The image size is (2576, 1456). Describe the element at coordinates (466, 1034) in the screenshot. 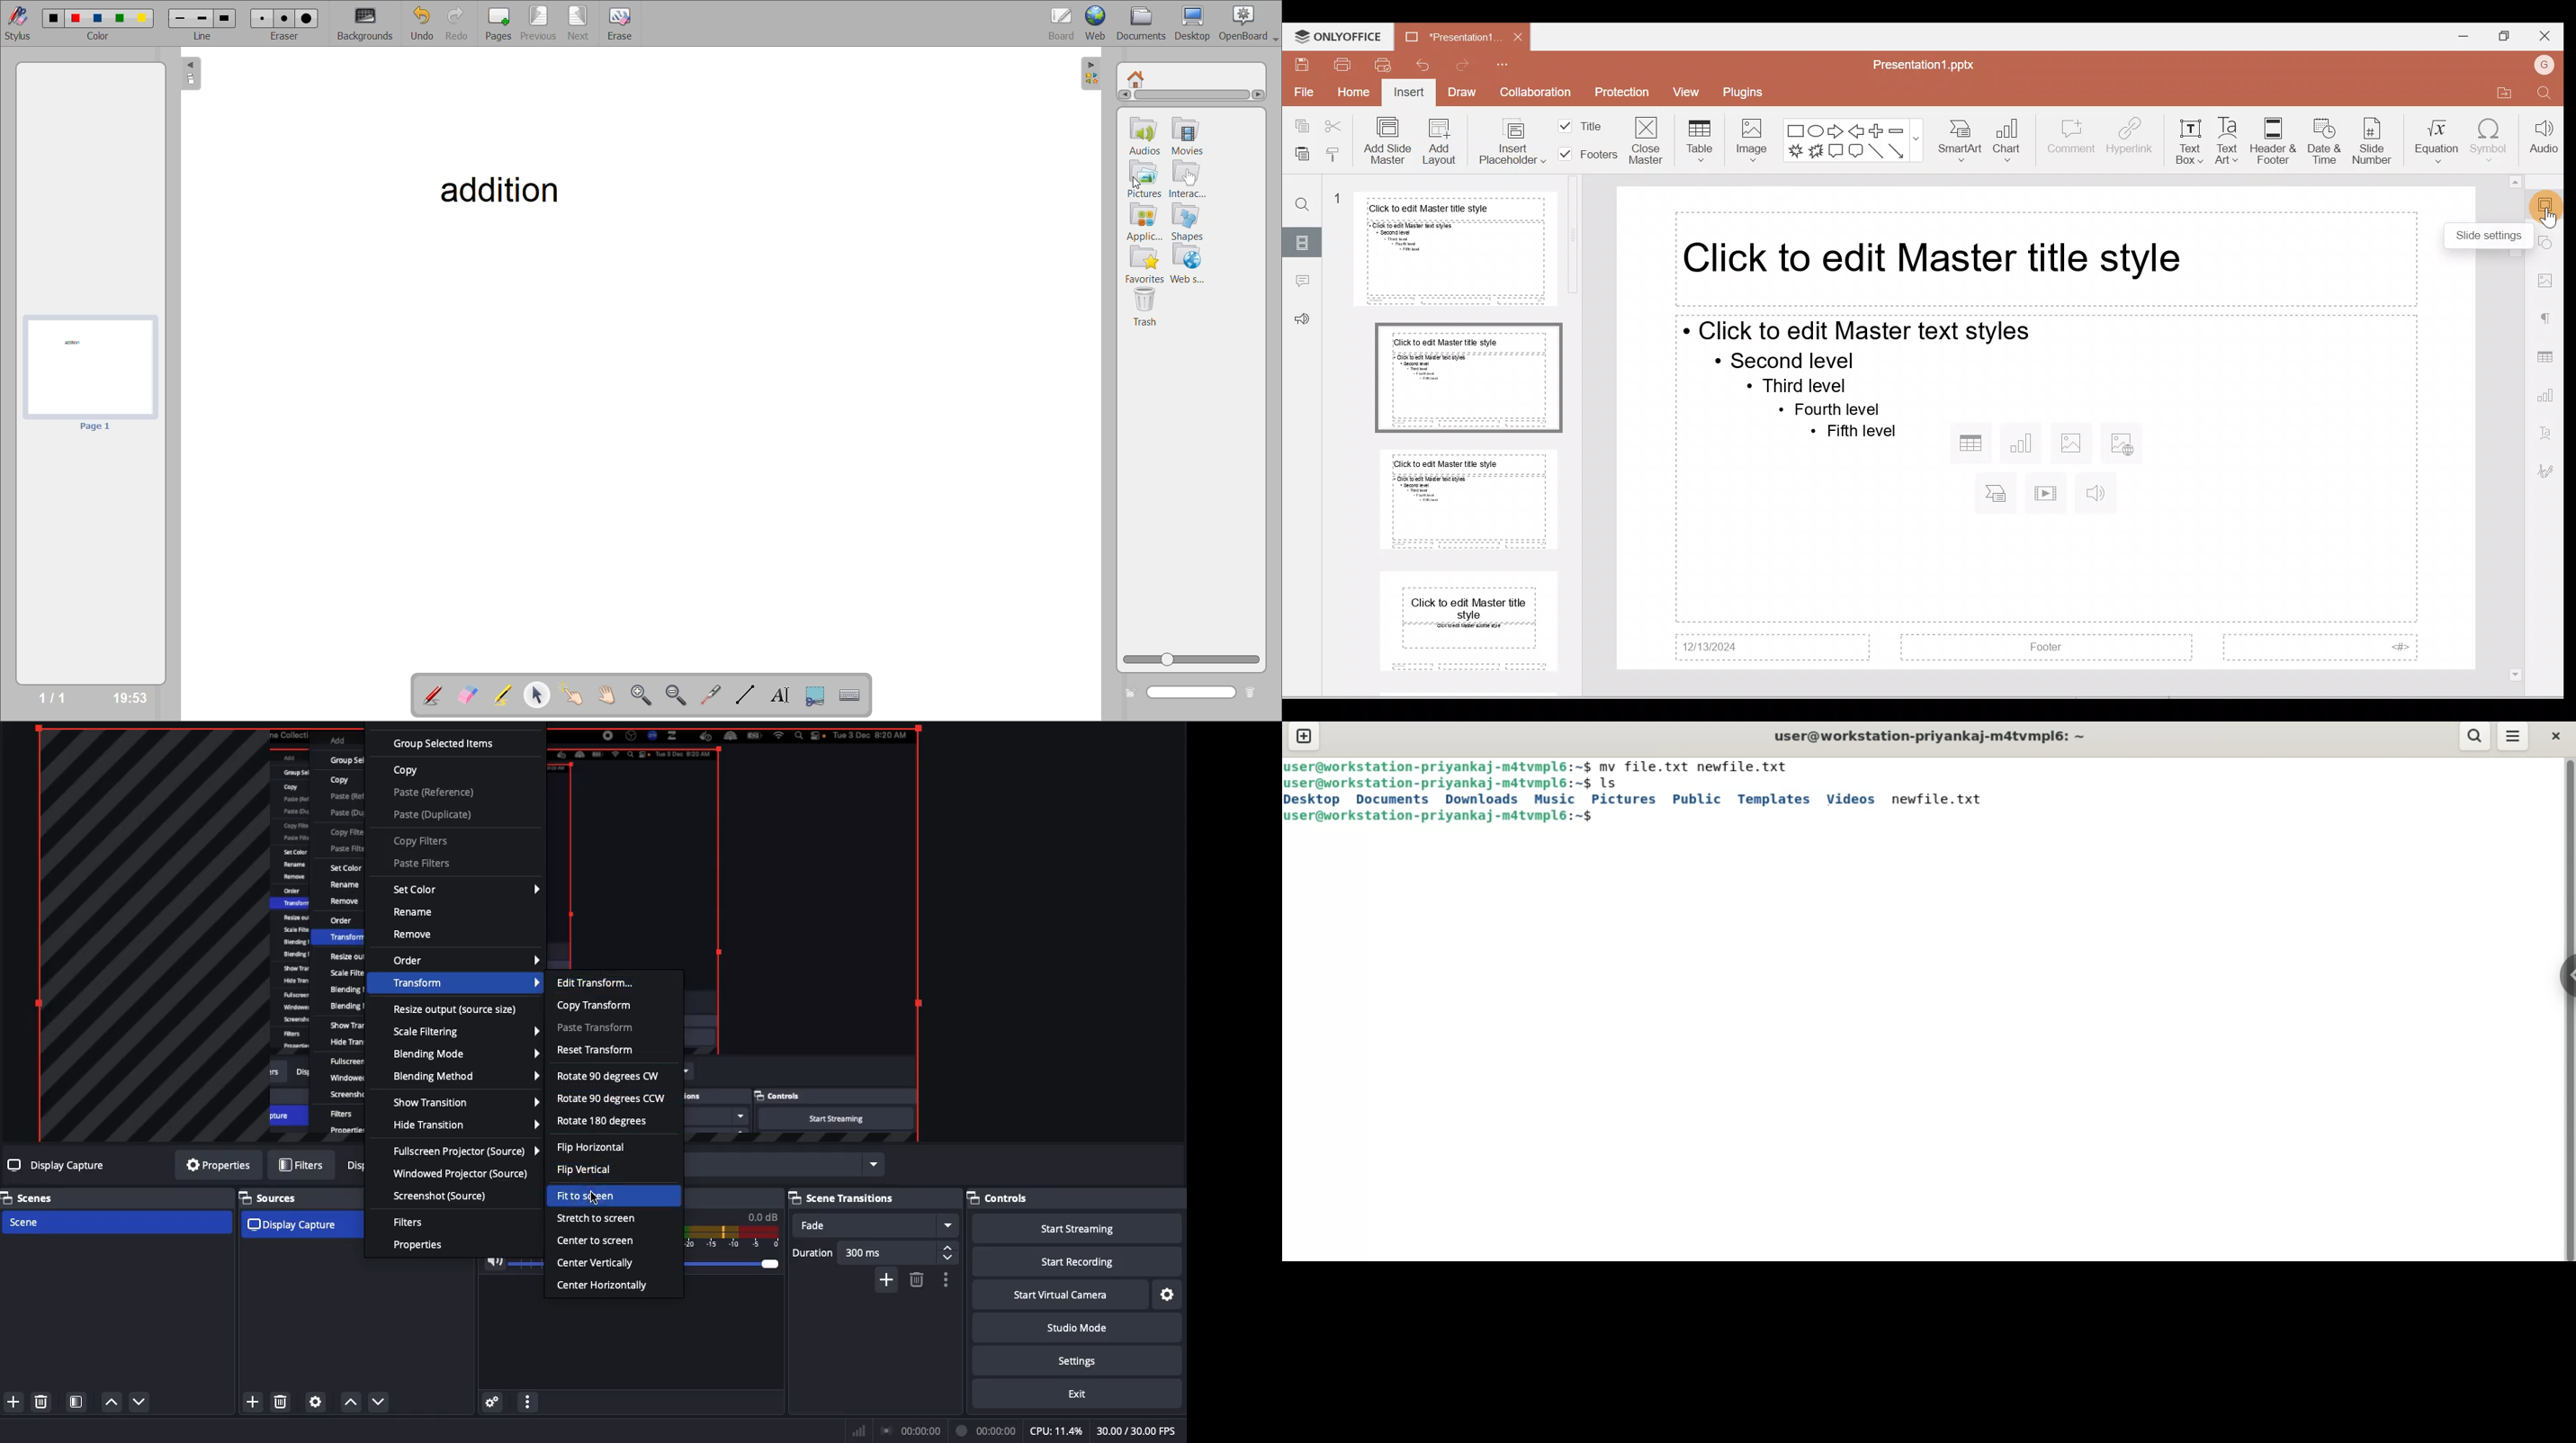

I see `Scale filtering` at that location.